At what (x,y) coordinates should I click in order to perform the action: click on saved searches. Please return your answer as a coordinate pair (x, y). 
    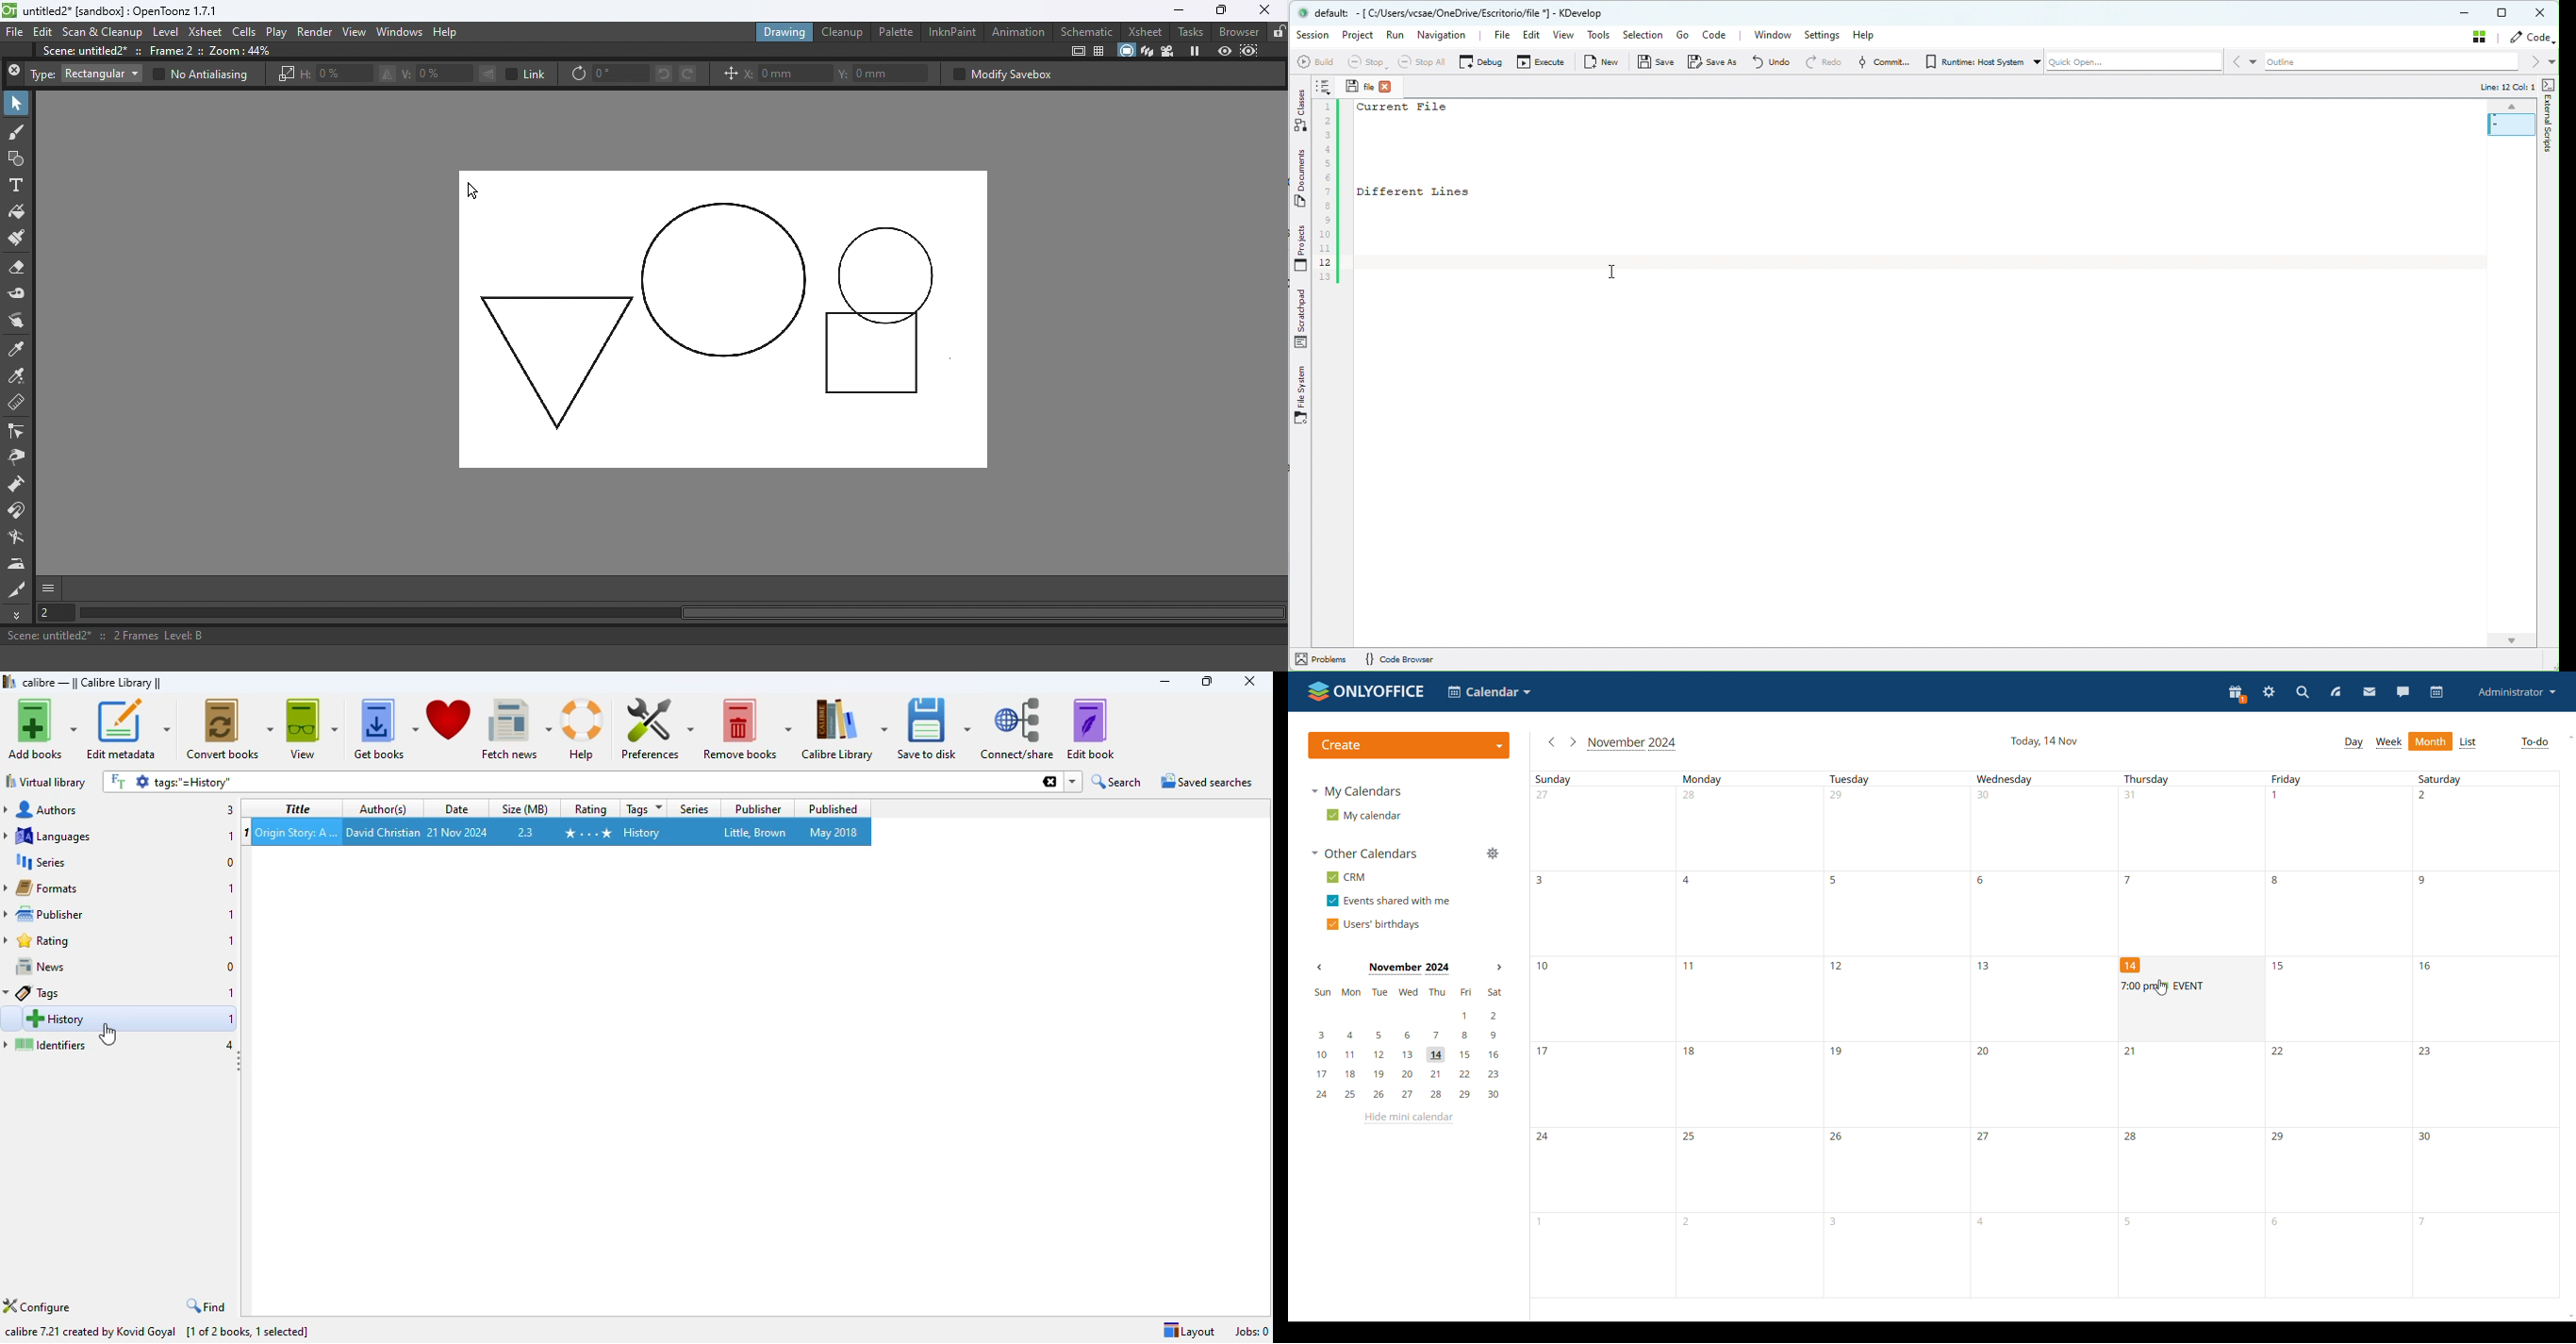
    Looking at the image, I should click on (1207, 780).